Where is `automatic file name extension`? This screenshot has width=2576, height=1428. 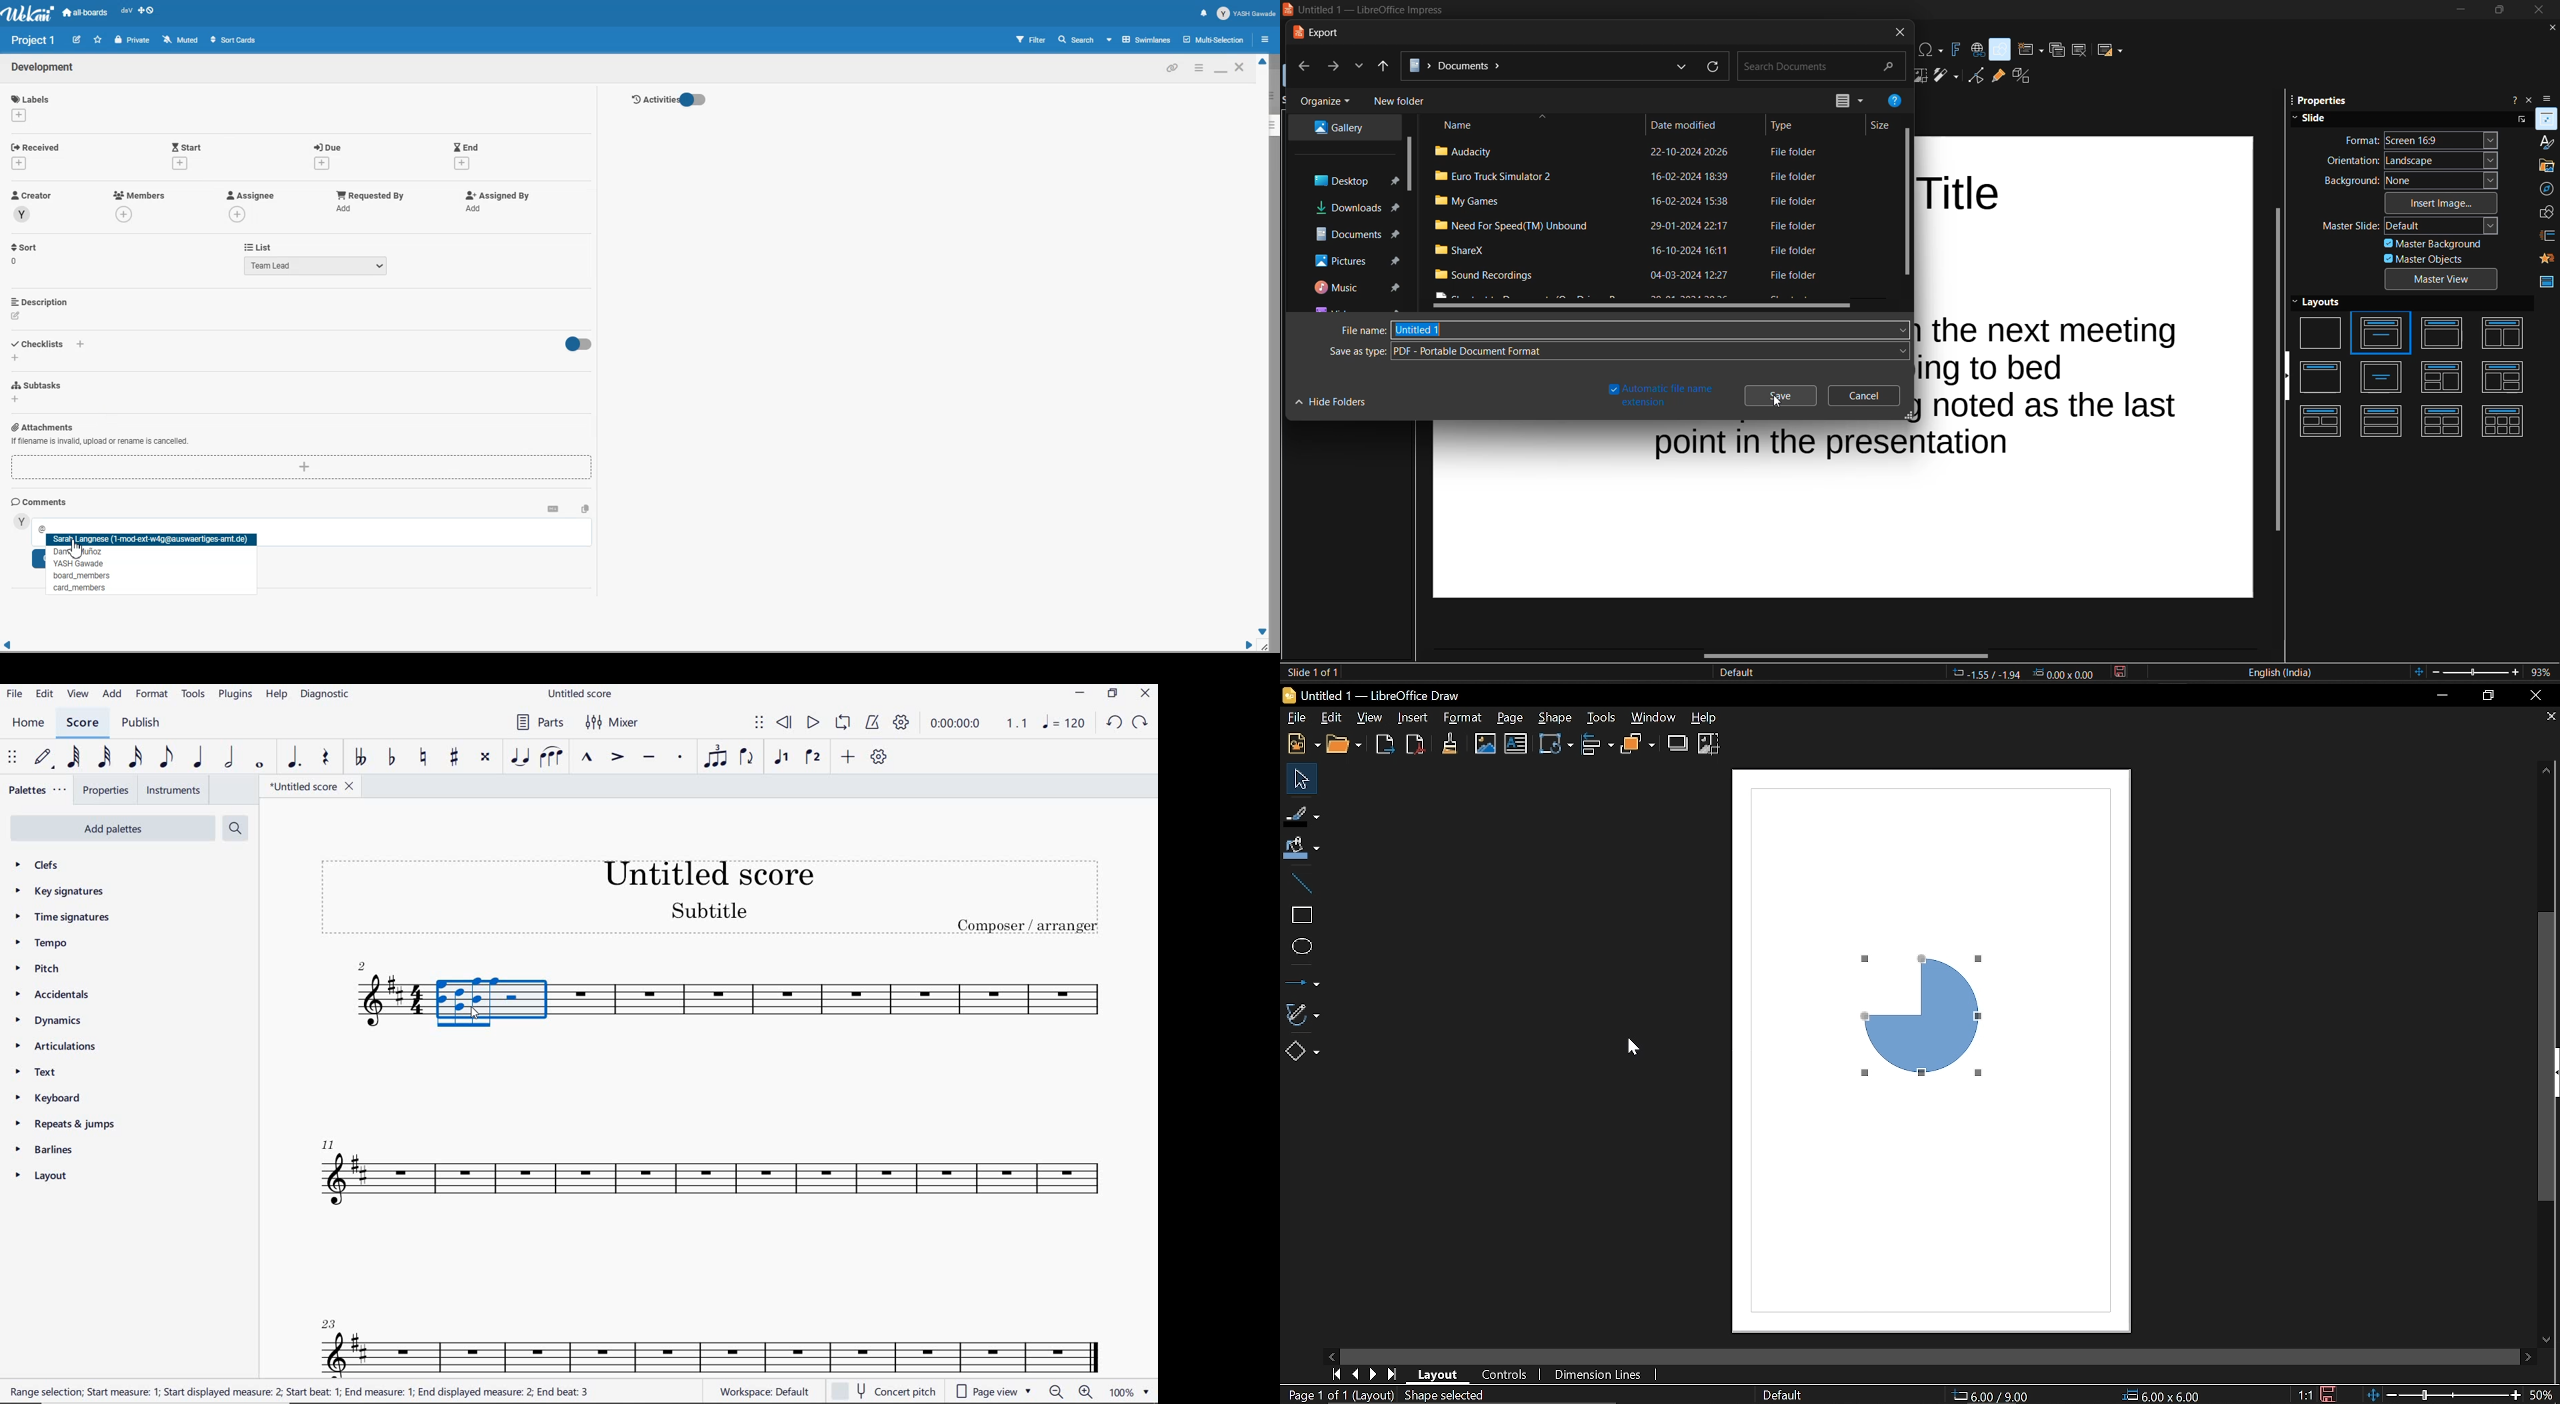 automatic file name extension is located at coordinates (1659, 396).